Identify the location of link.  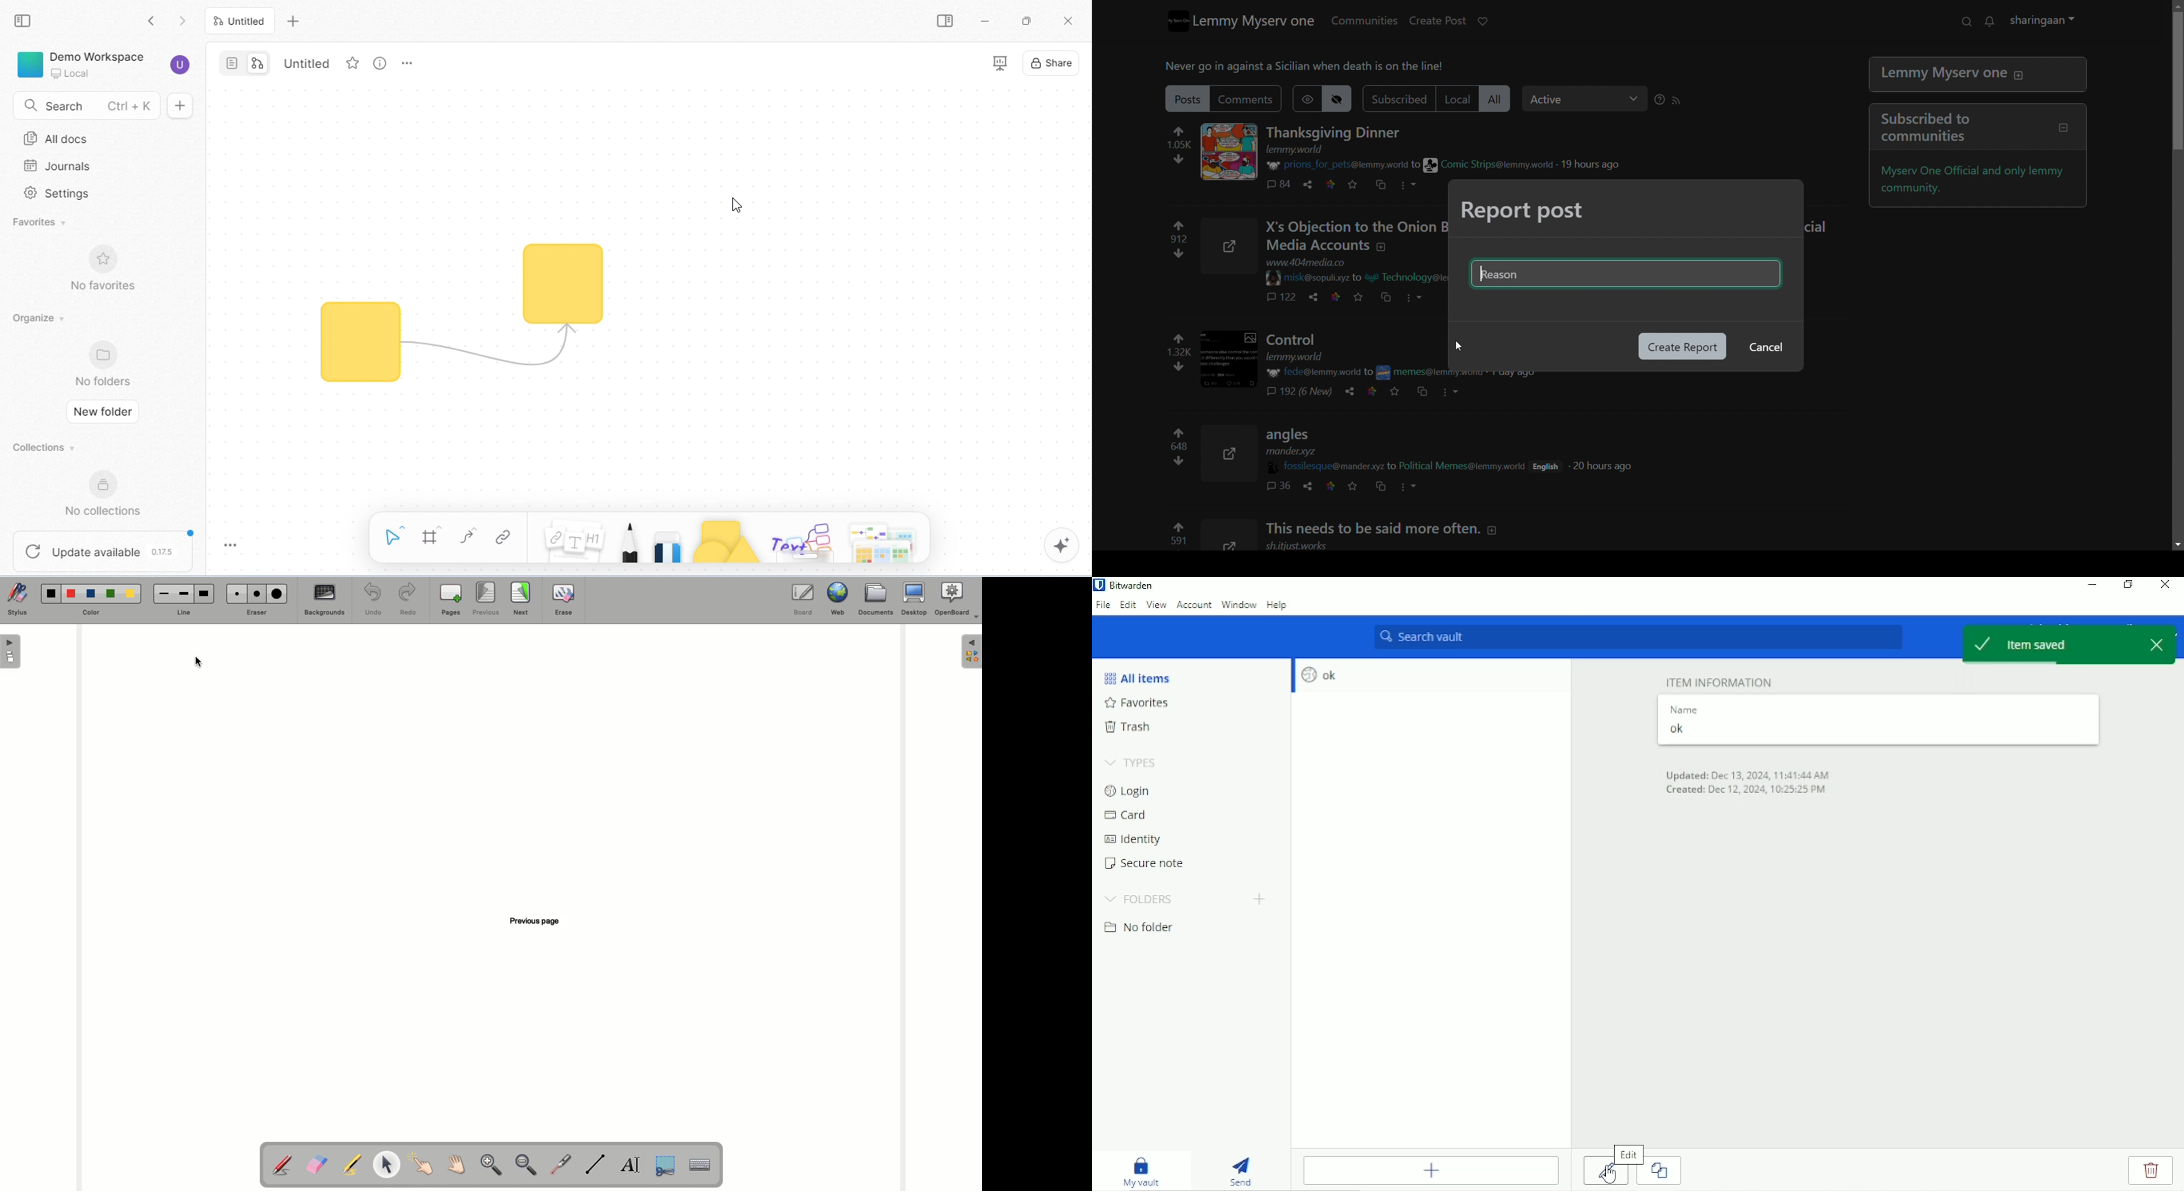
(1339, 298).